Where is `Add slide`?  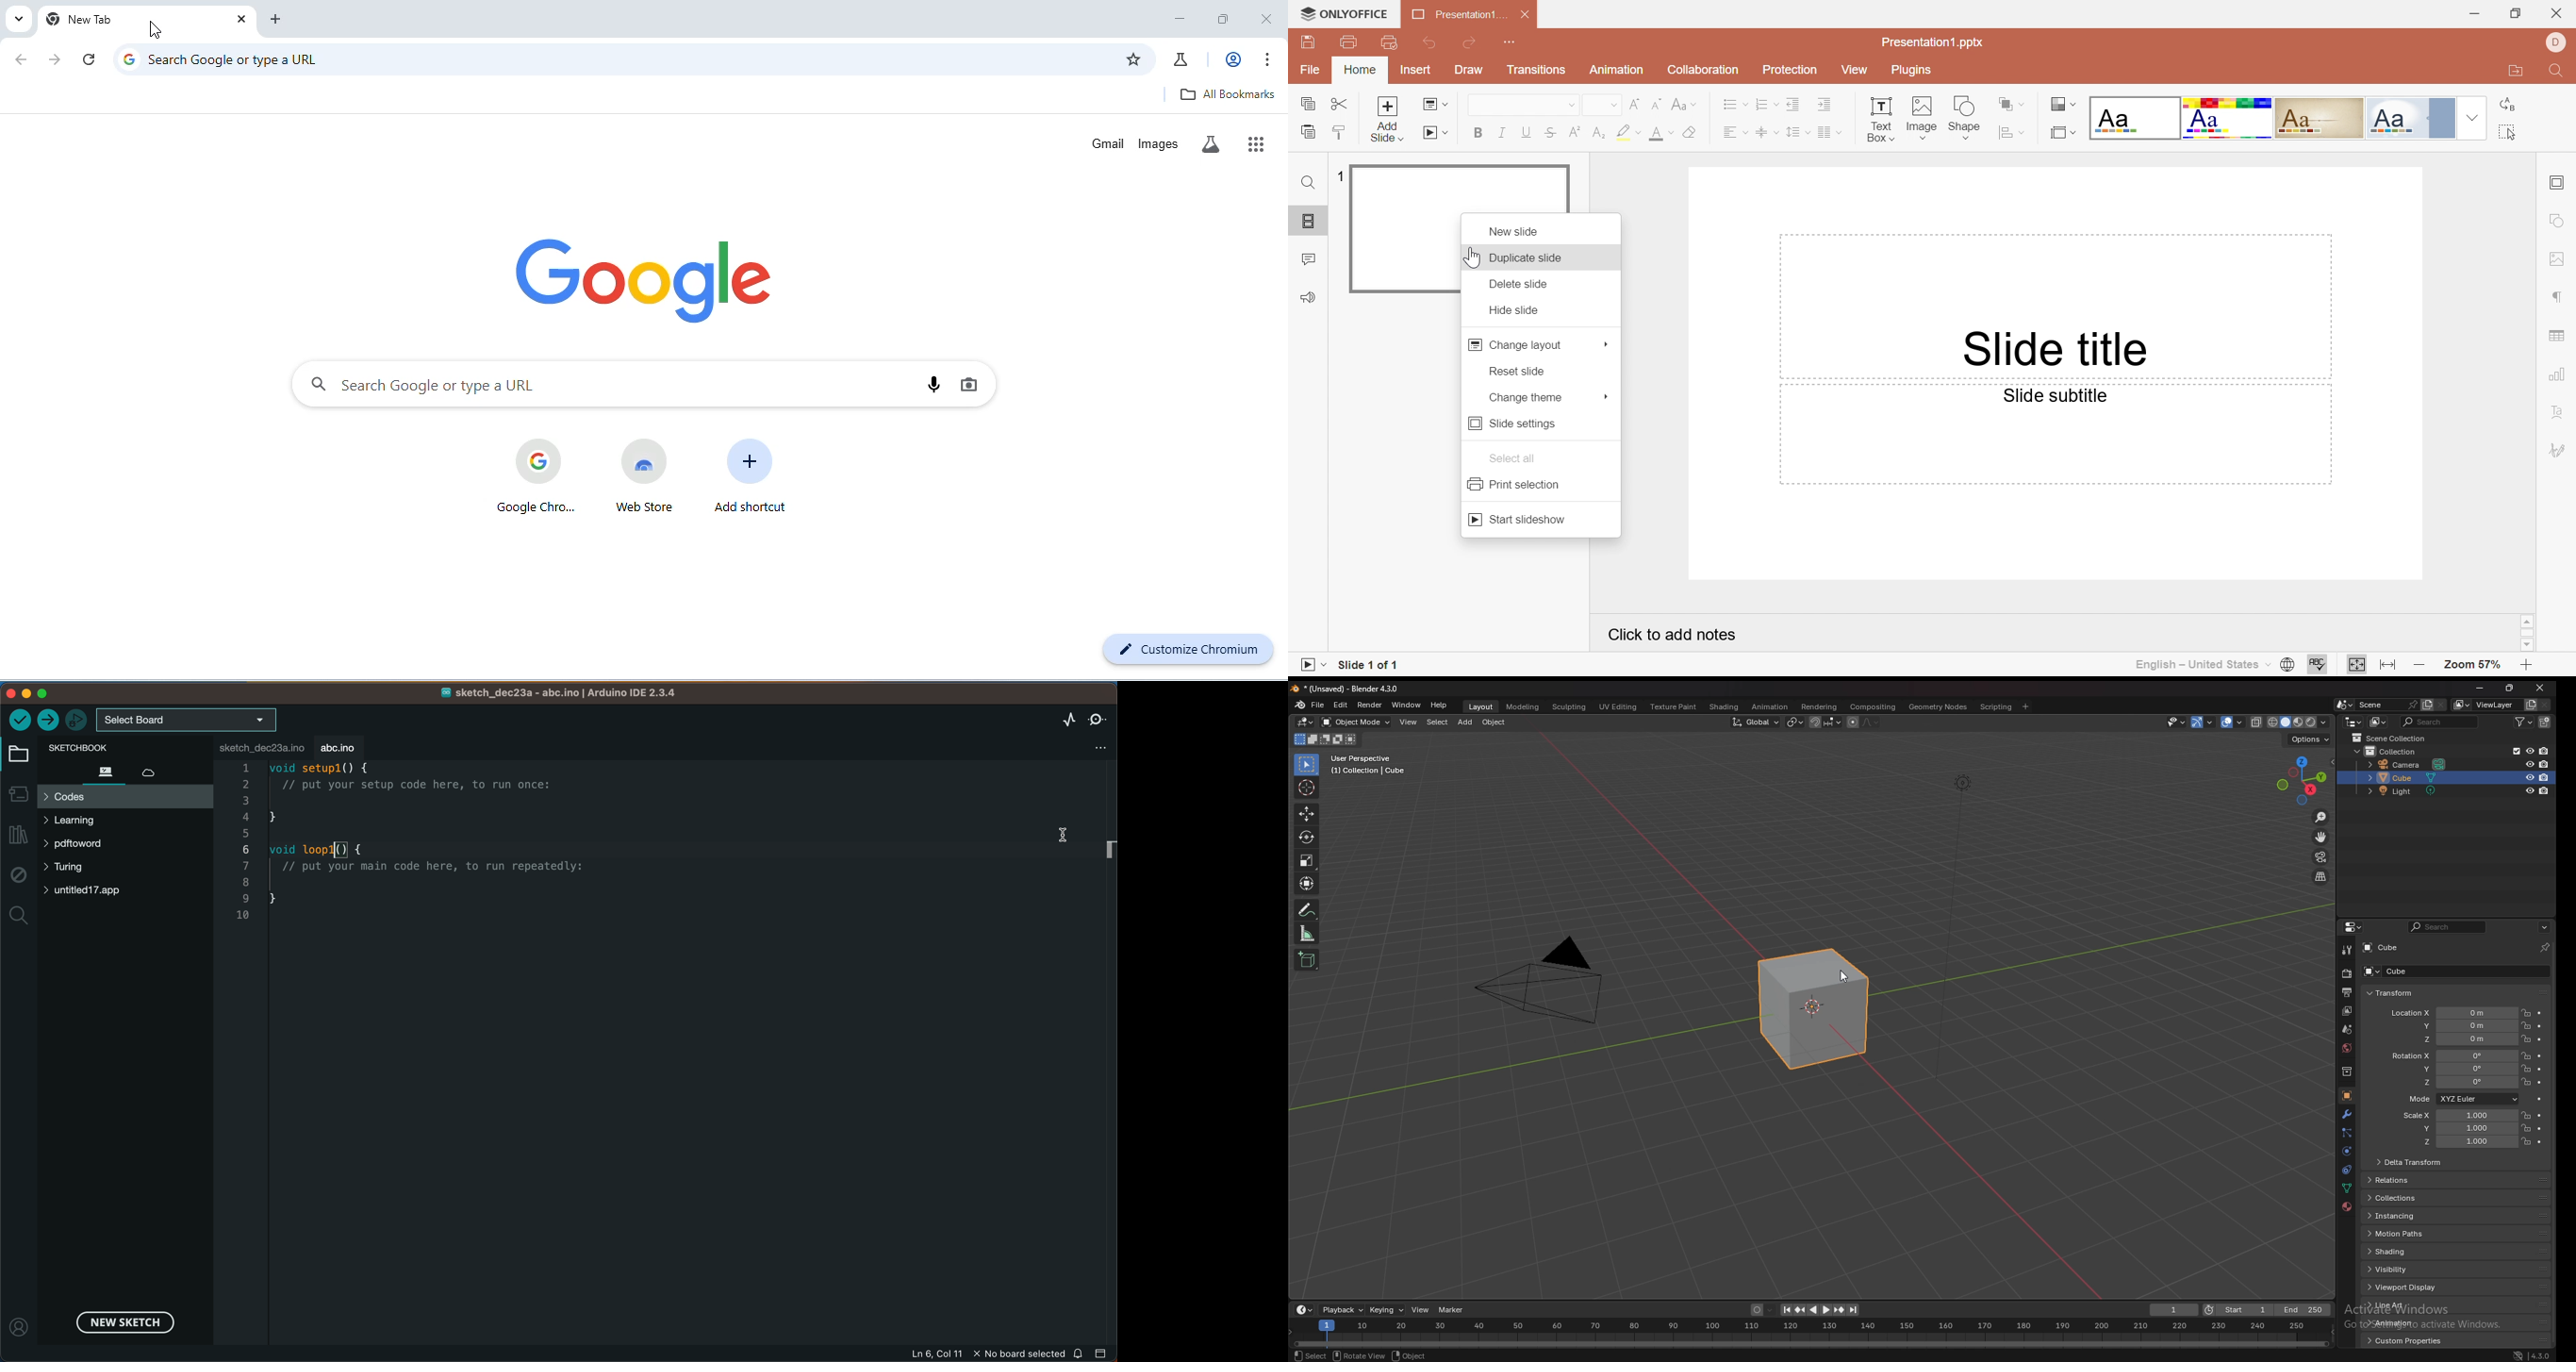
Add slide is located at coordinates (1387, 105).